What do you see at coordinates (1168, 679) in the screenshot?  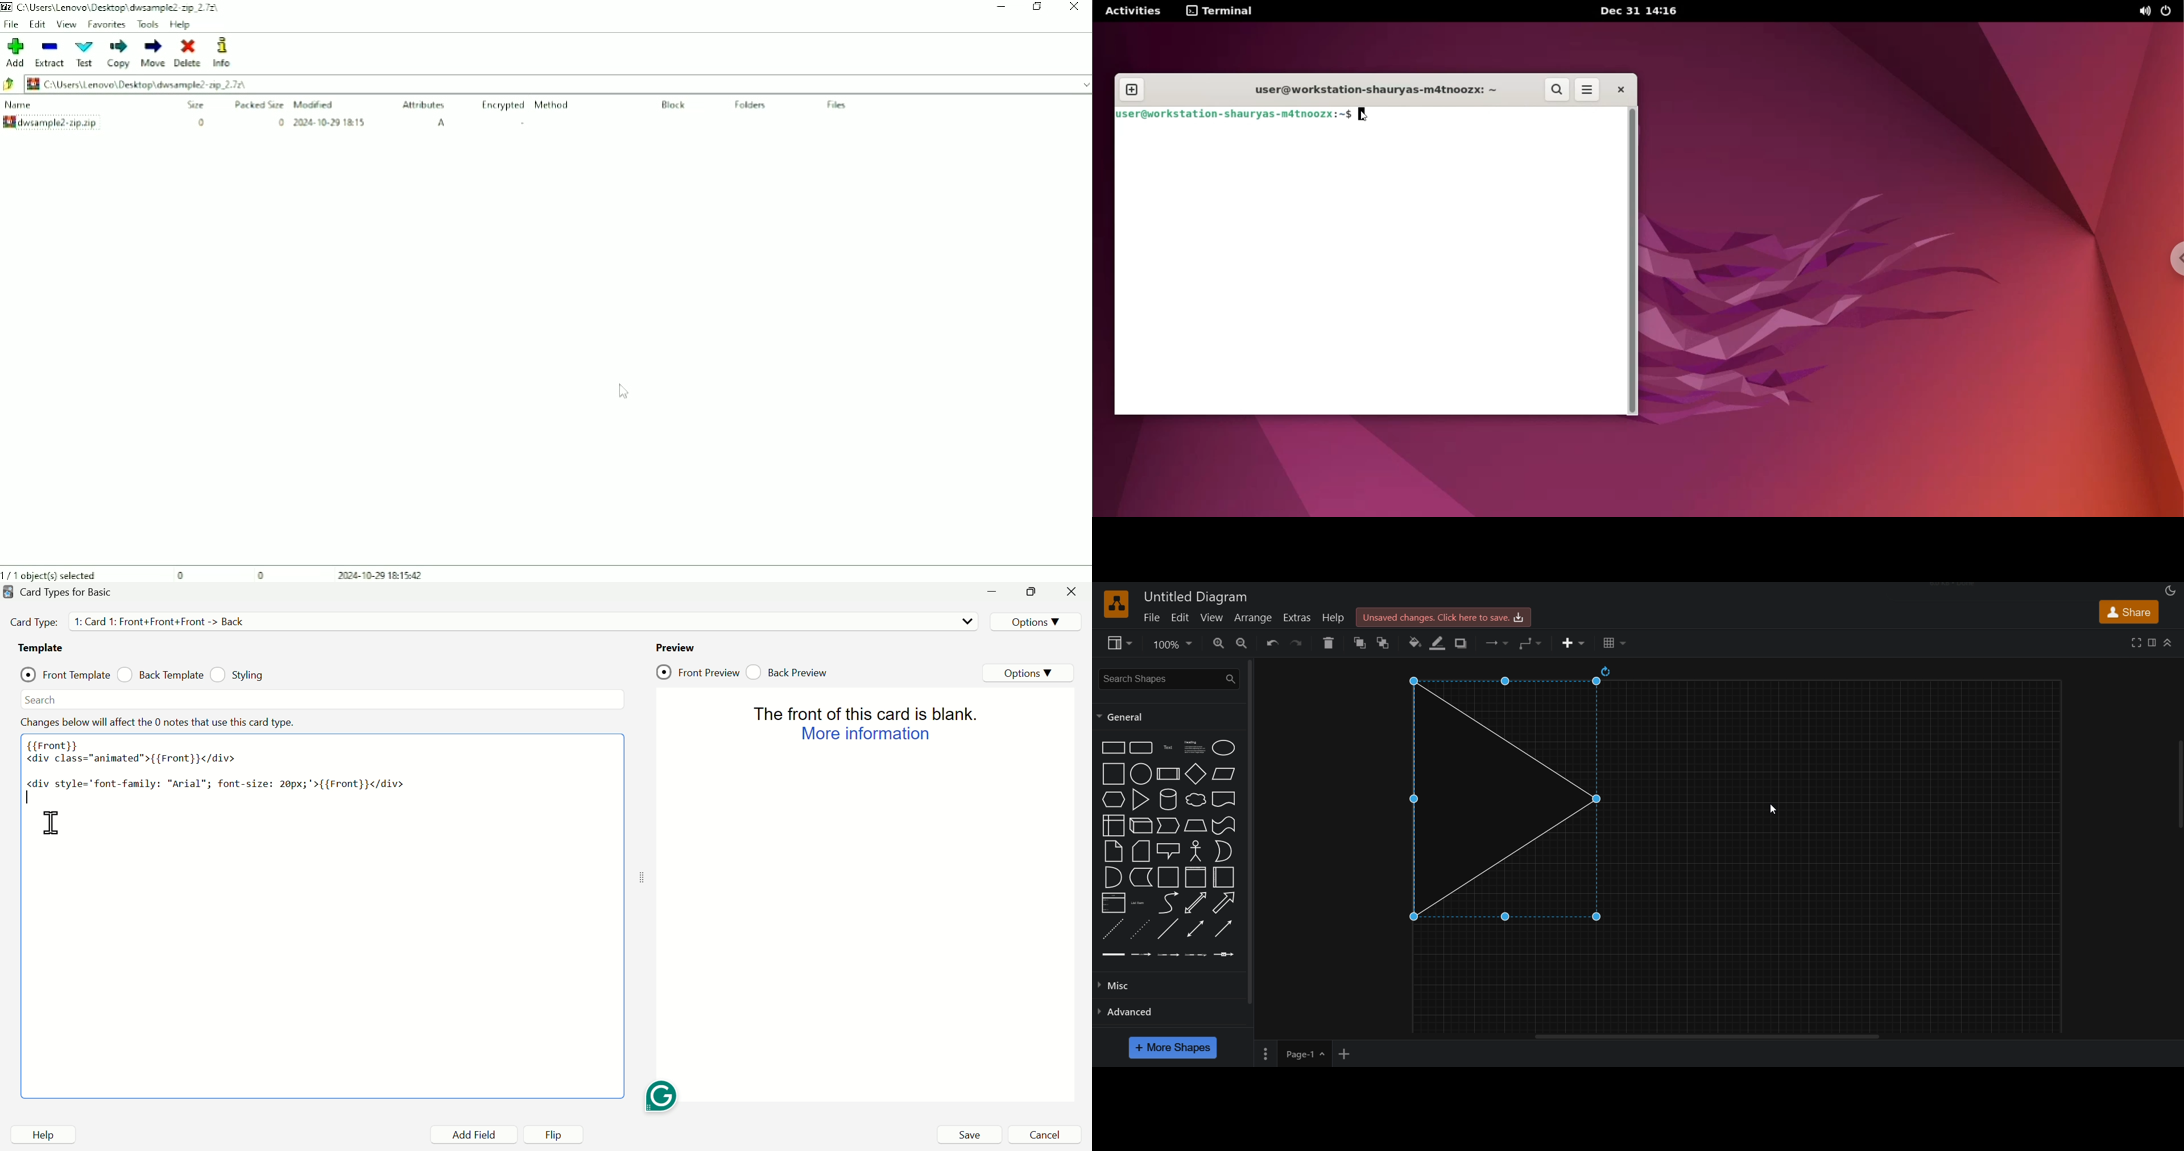 I see `search shapes` at bounding box center [1168, 679].